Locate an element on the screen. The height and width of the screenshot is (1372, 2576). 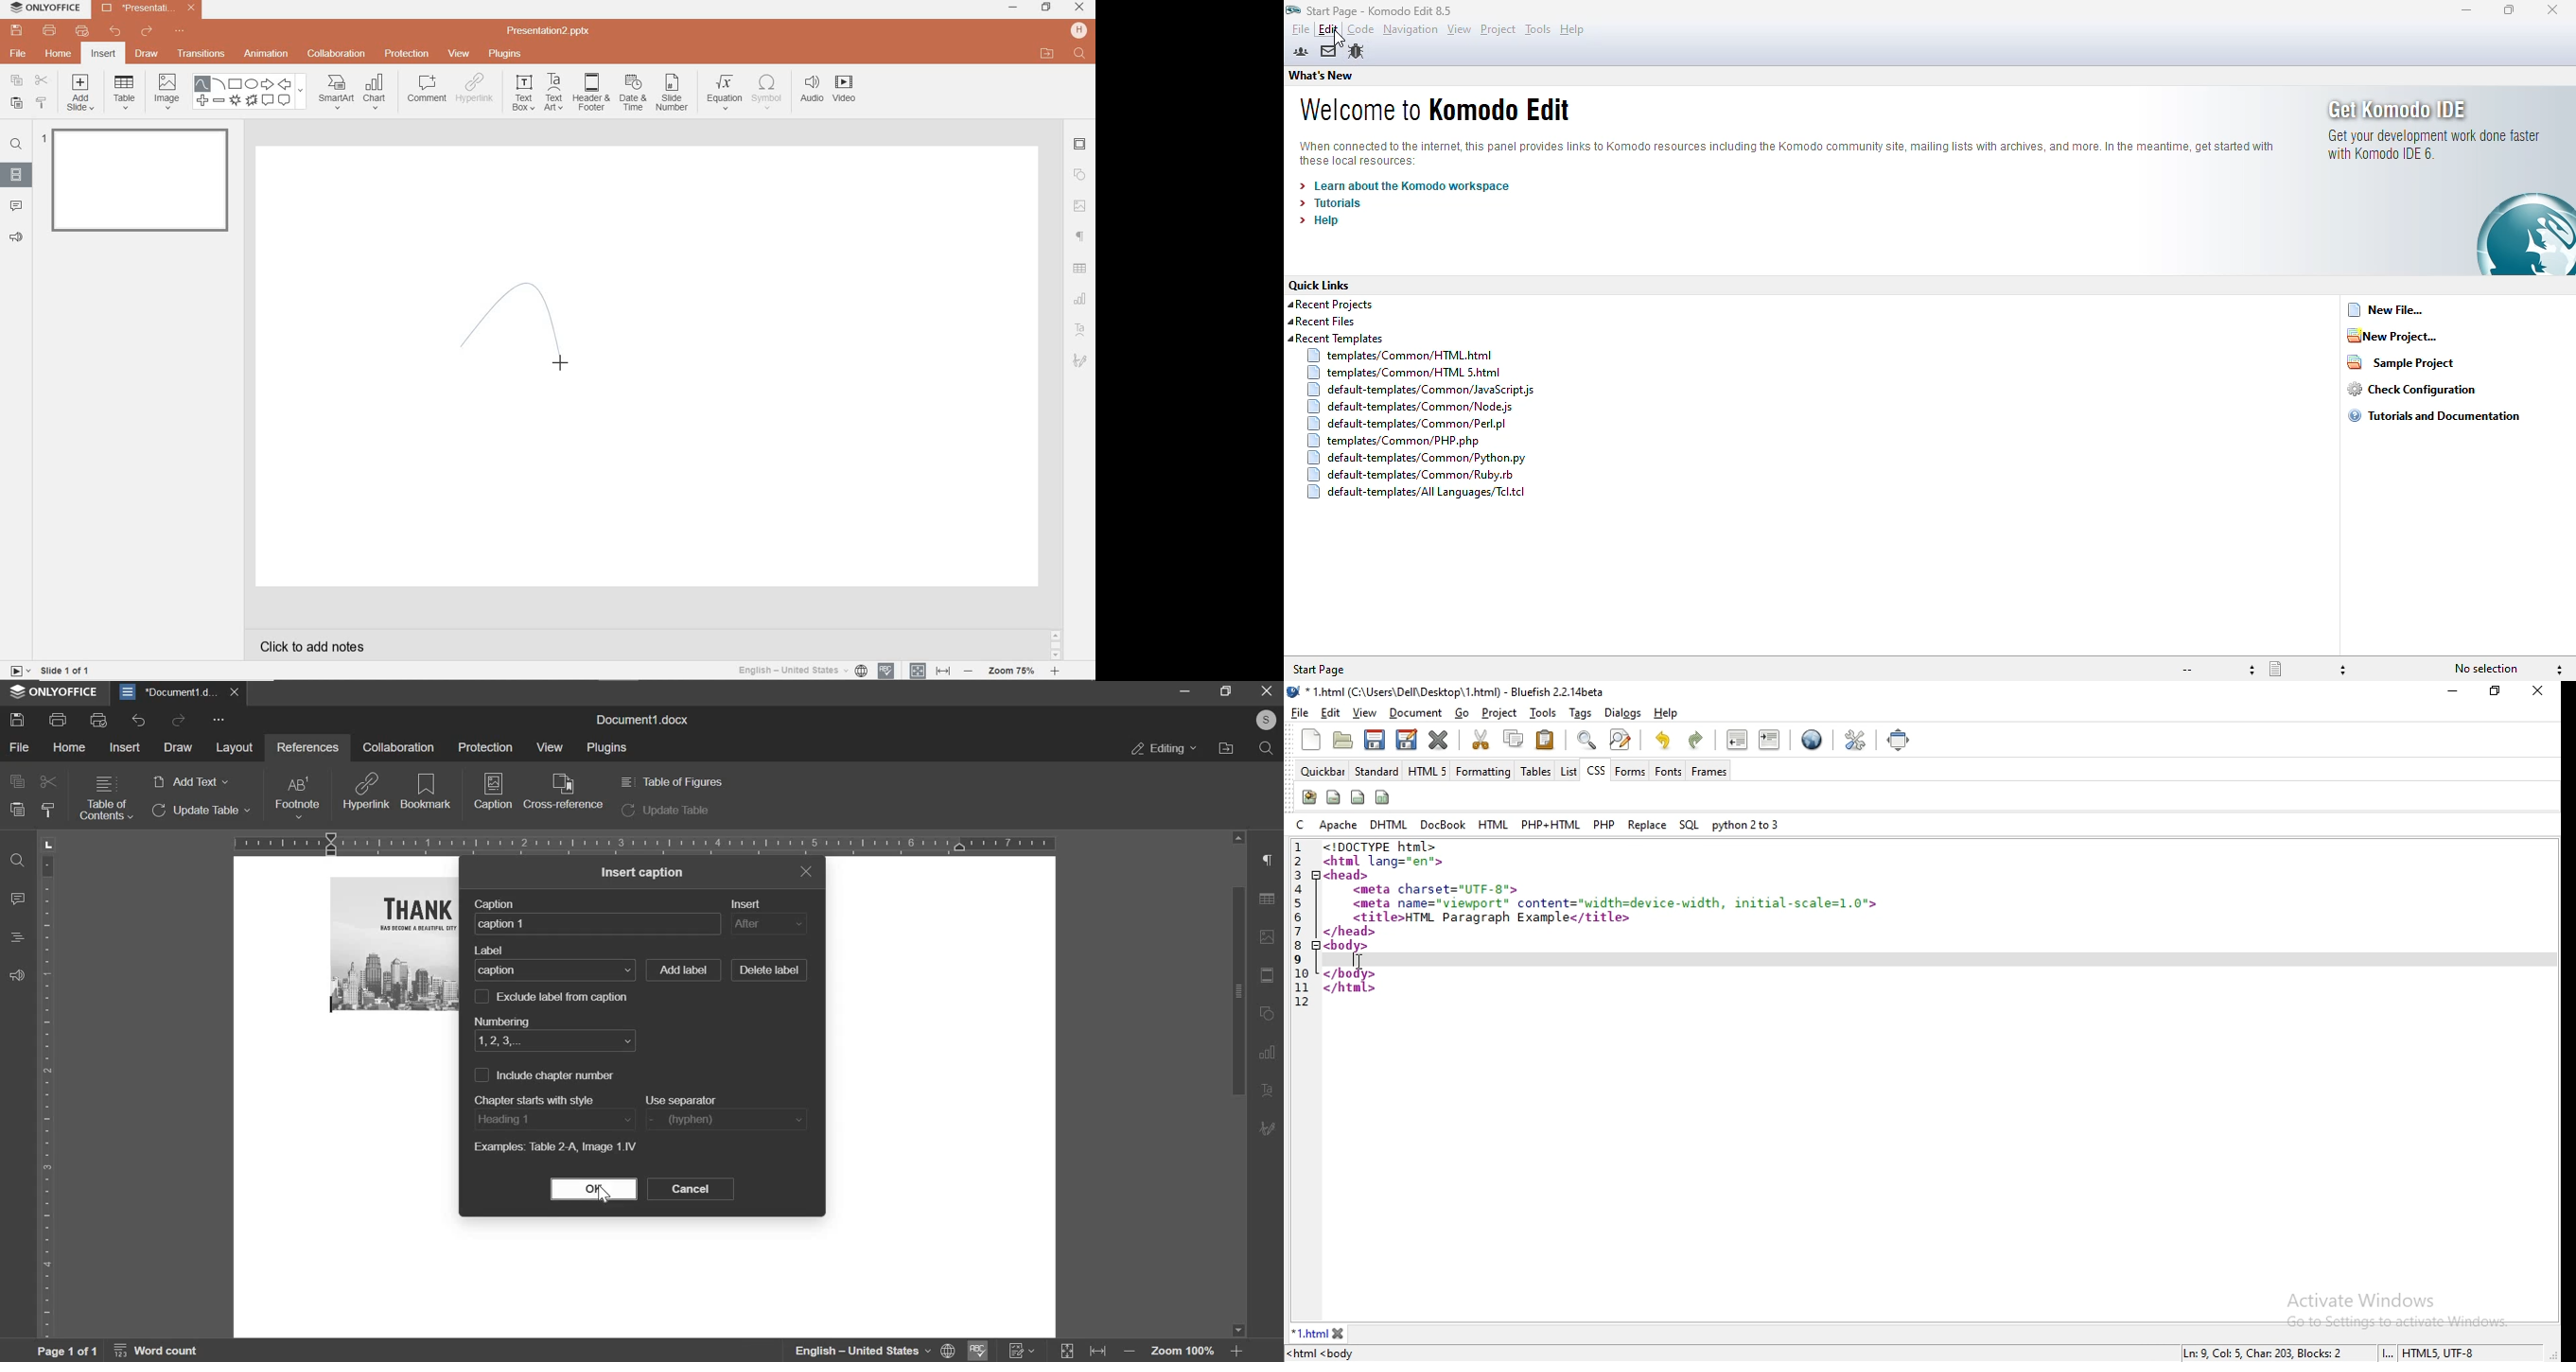
REDO is located at coordinates (147, 32).